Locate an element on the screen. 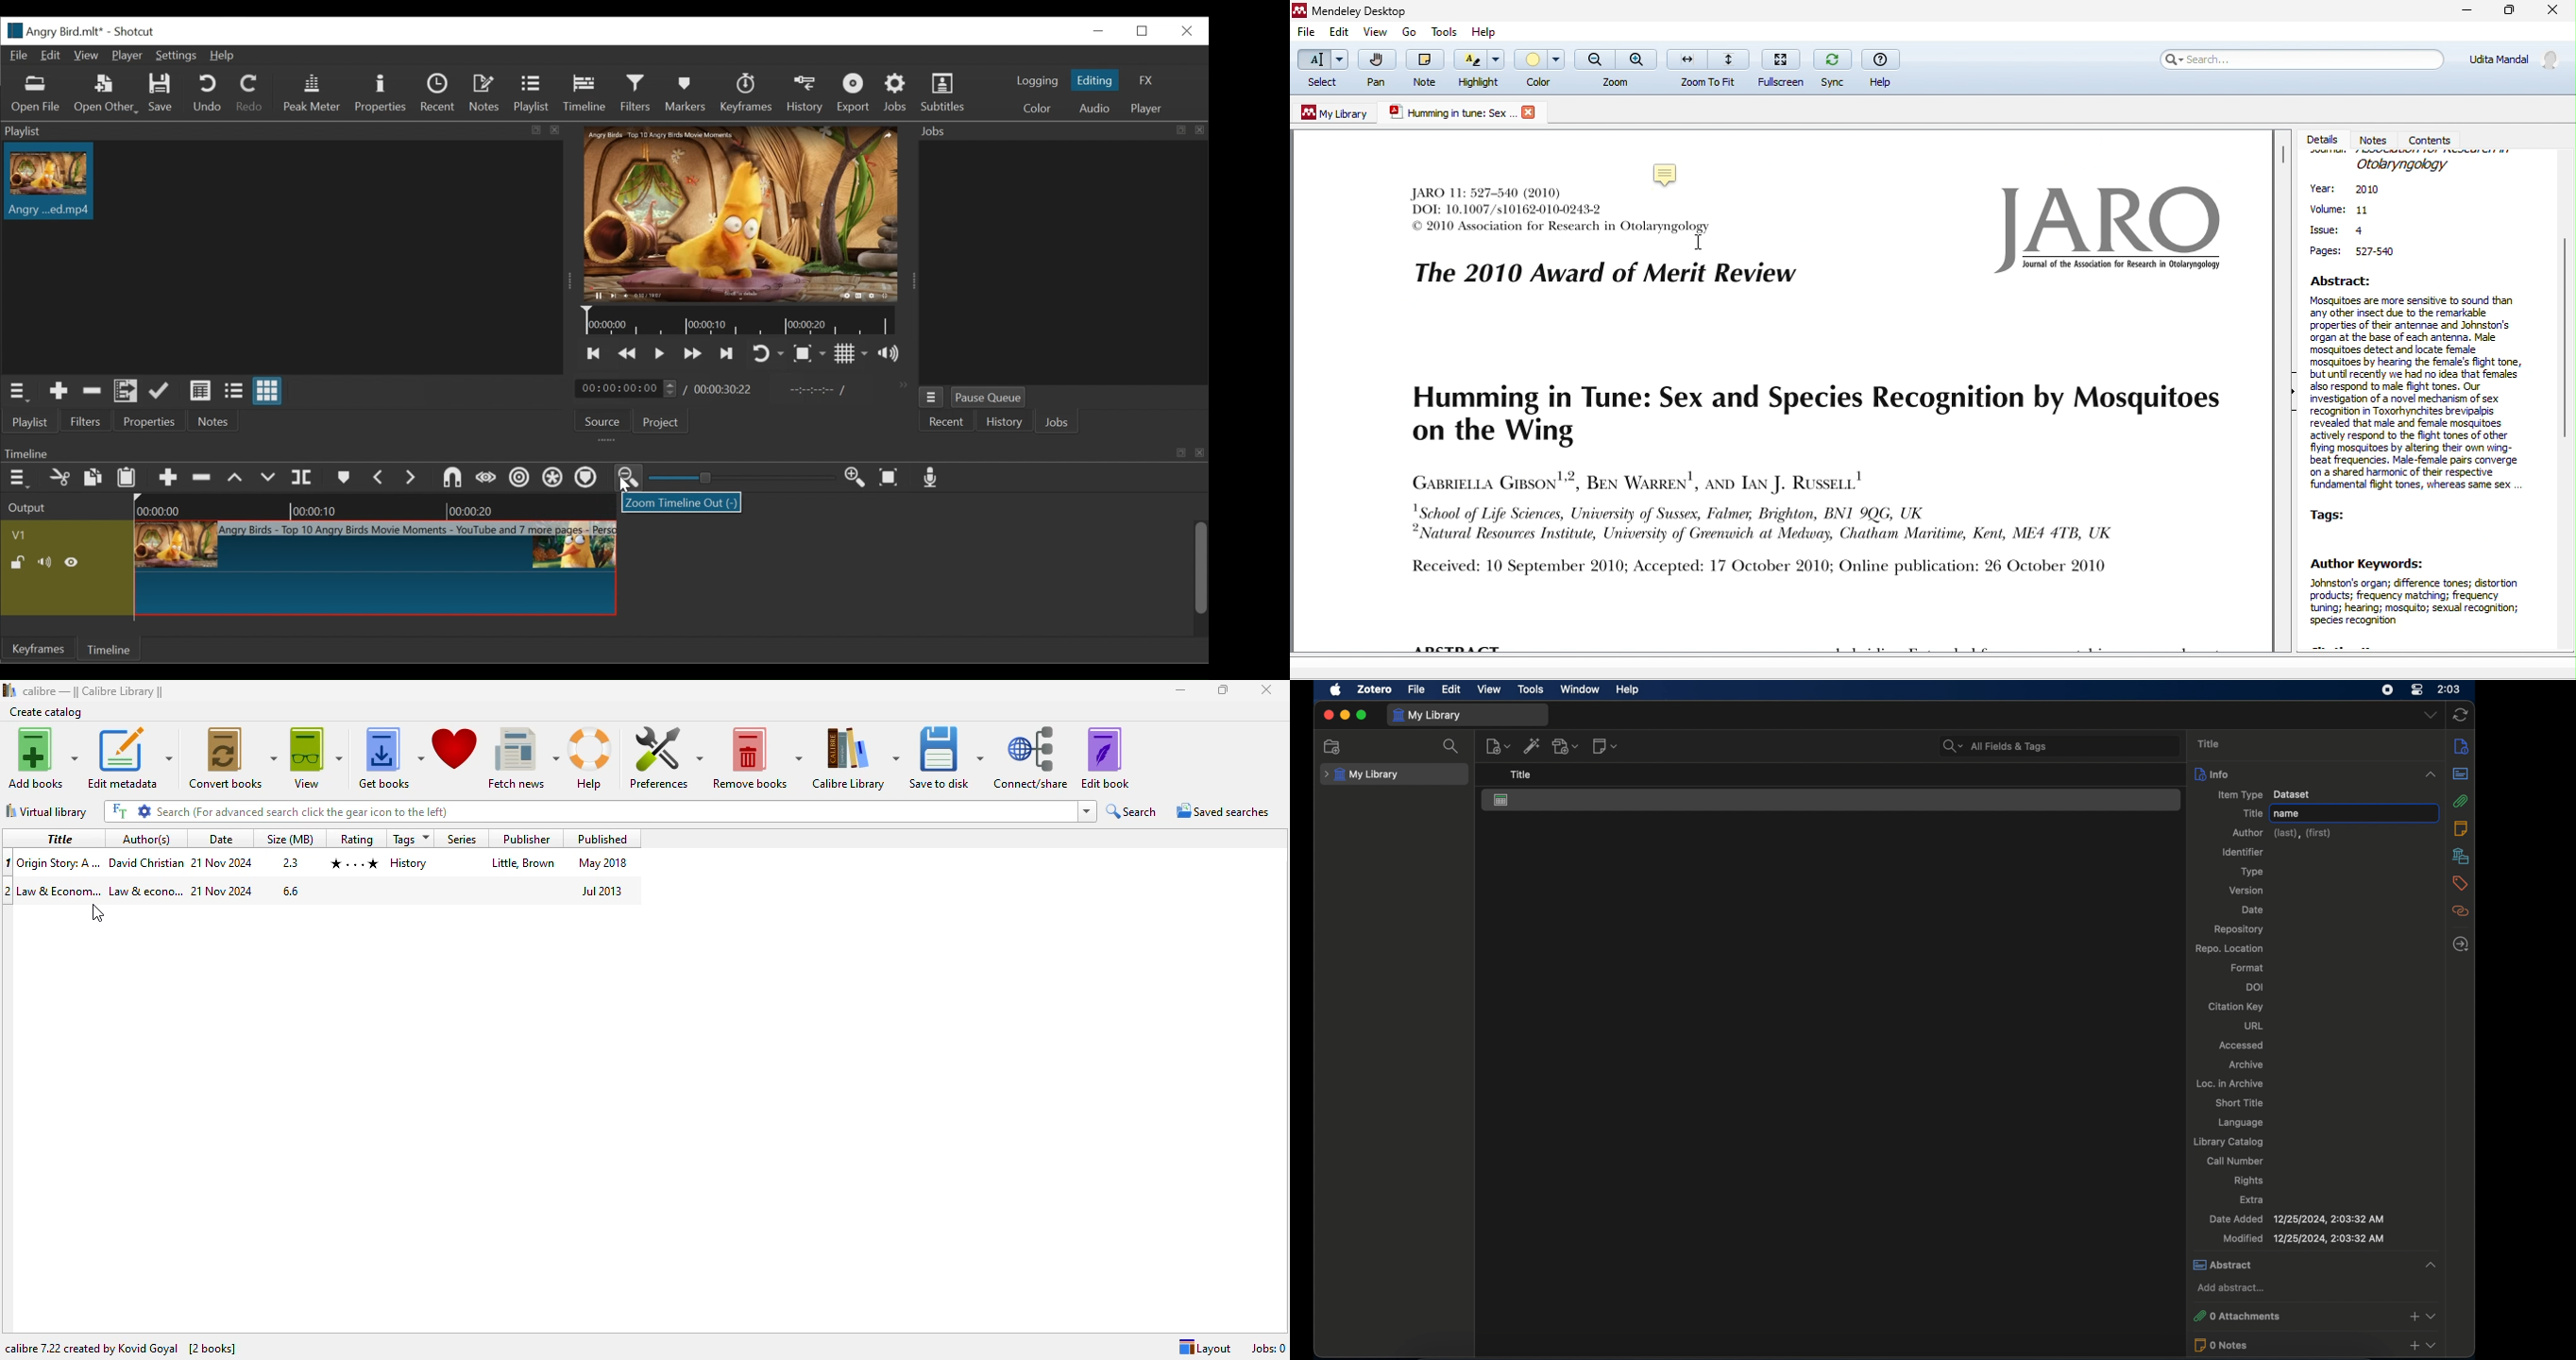 The width and height of the screenshot is (2576, 1372). my library is located at coordinates (1336, 113).